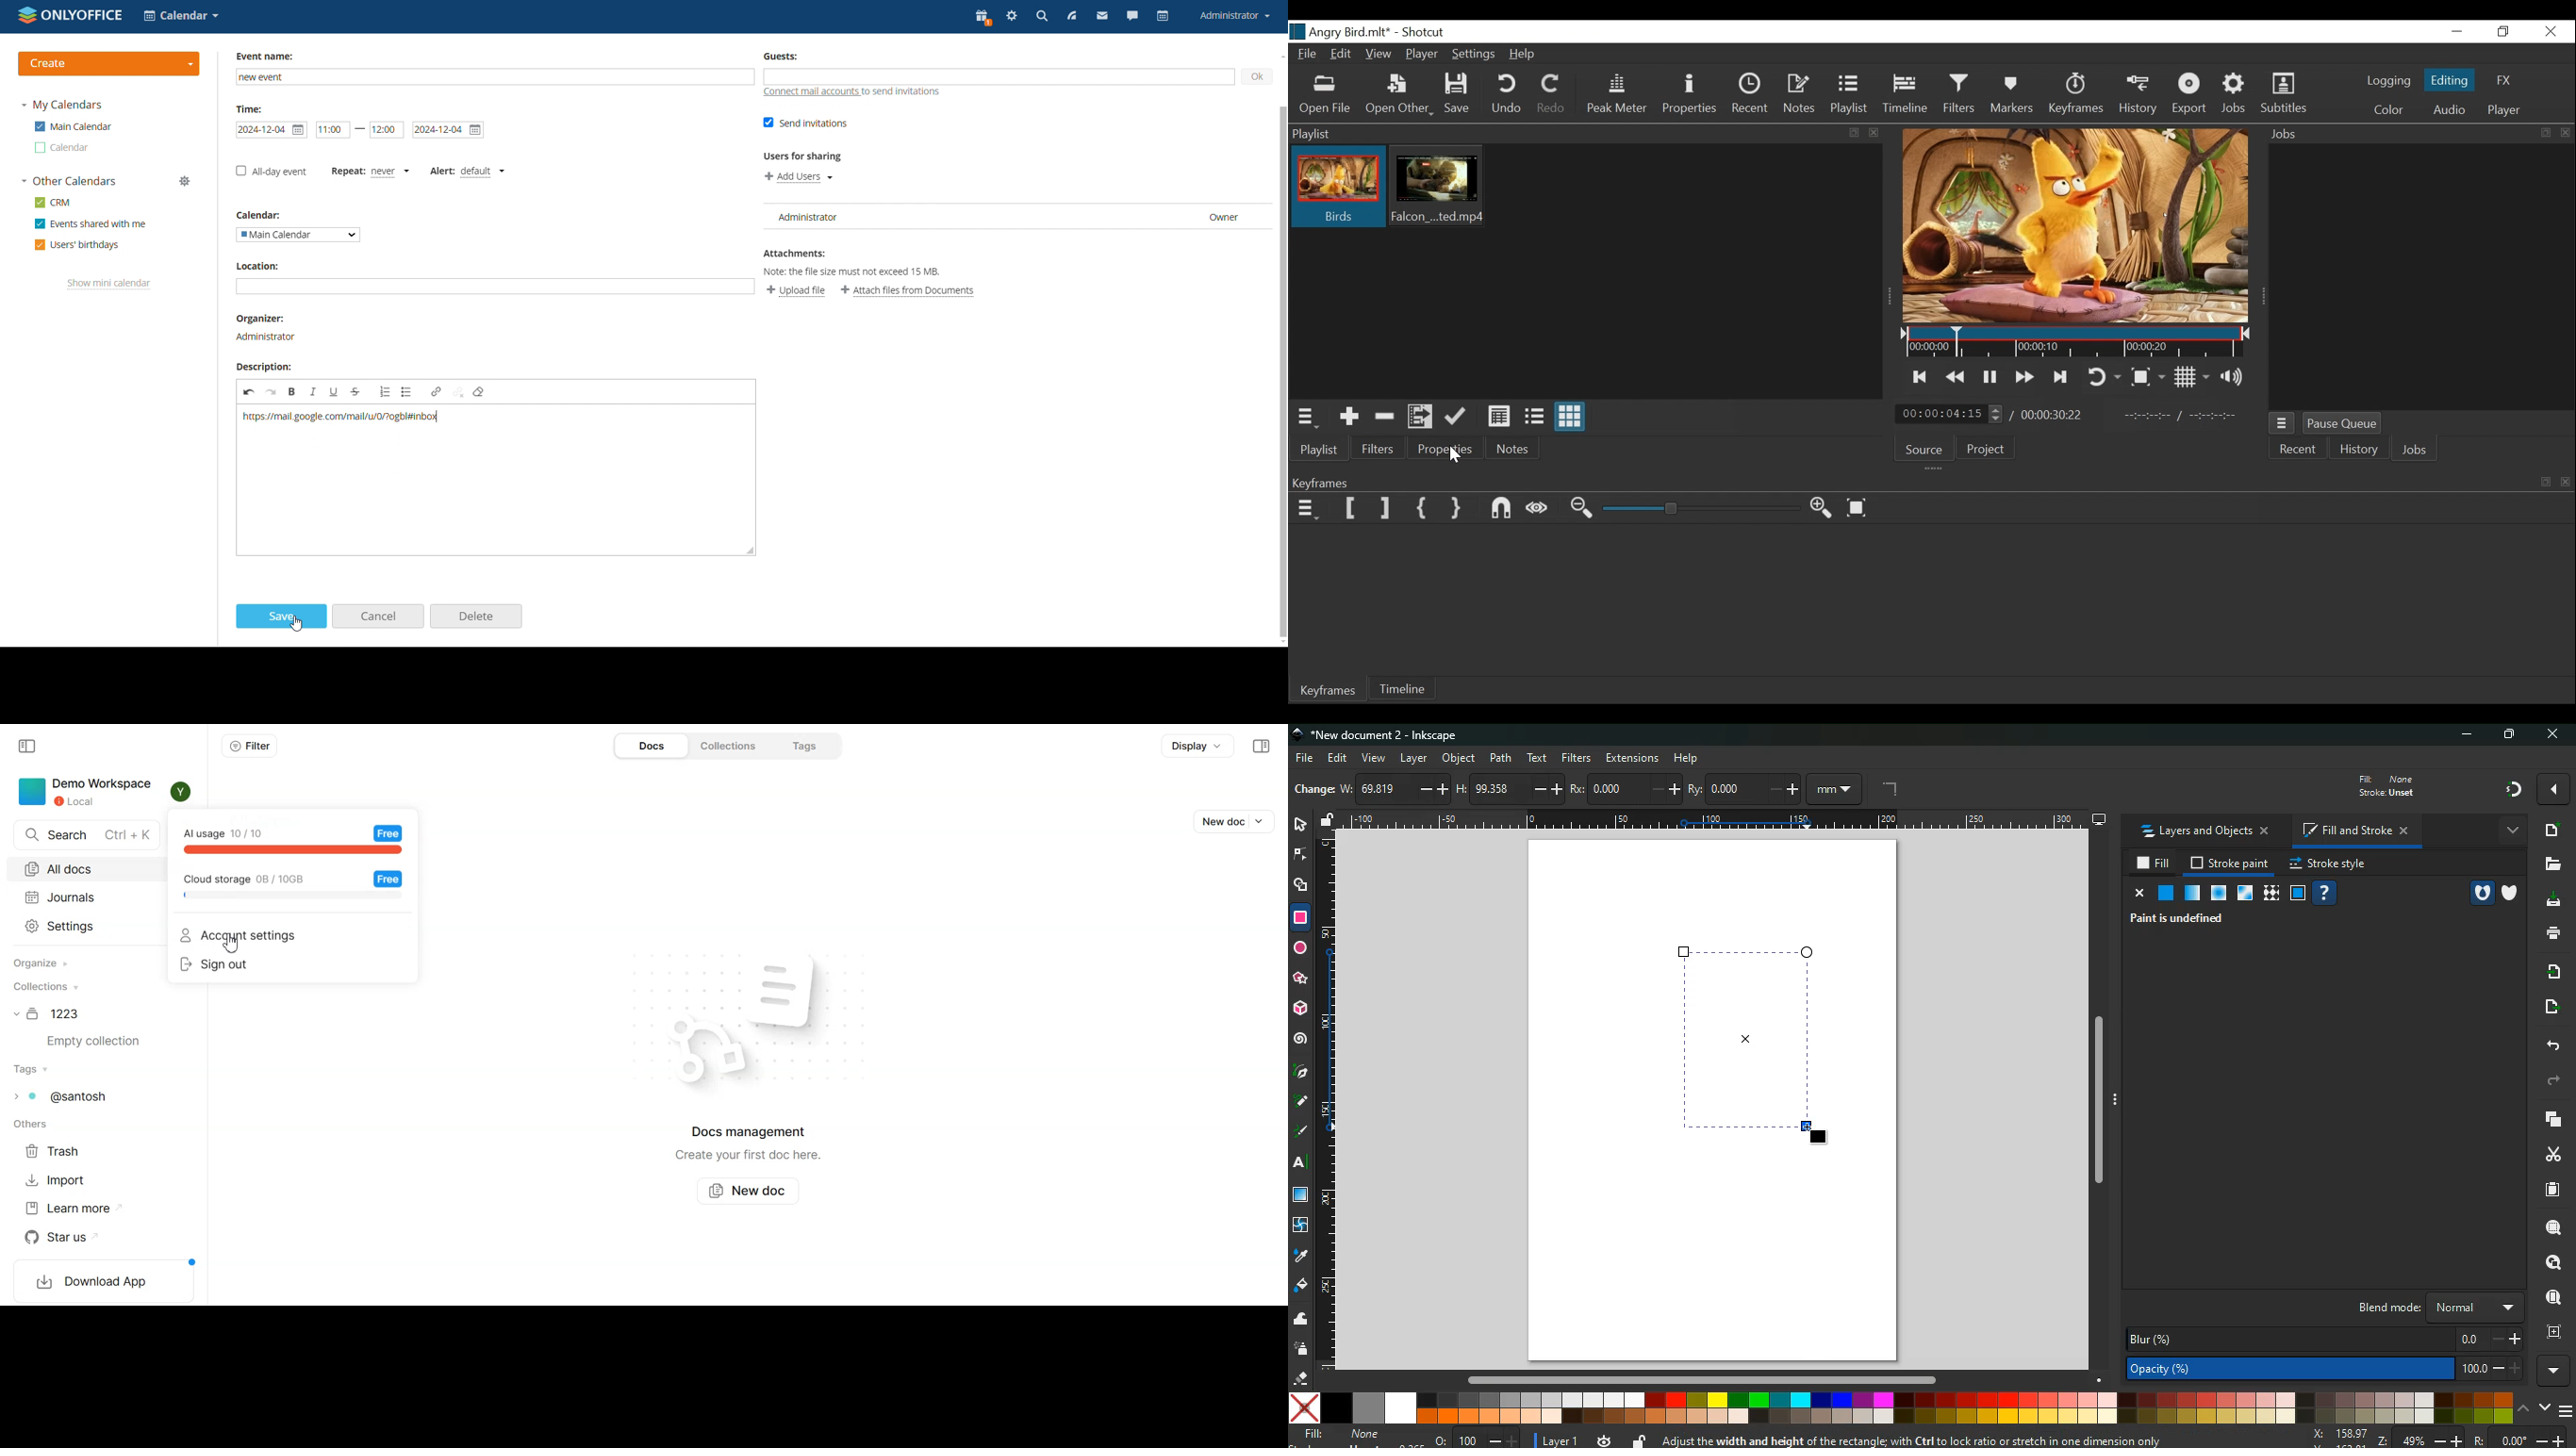 The width and height of the screenshot is (2576, 1456). What do you see at coordinates (44, 986) in the screenshot?
I see `Collections` at bounding box center [44, 986].